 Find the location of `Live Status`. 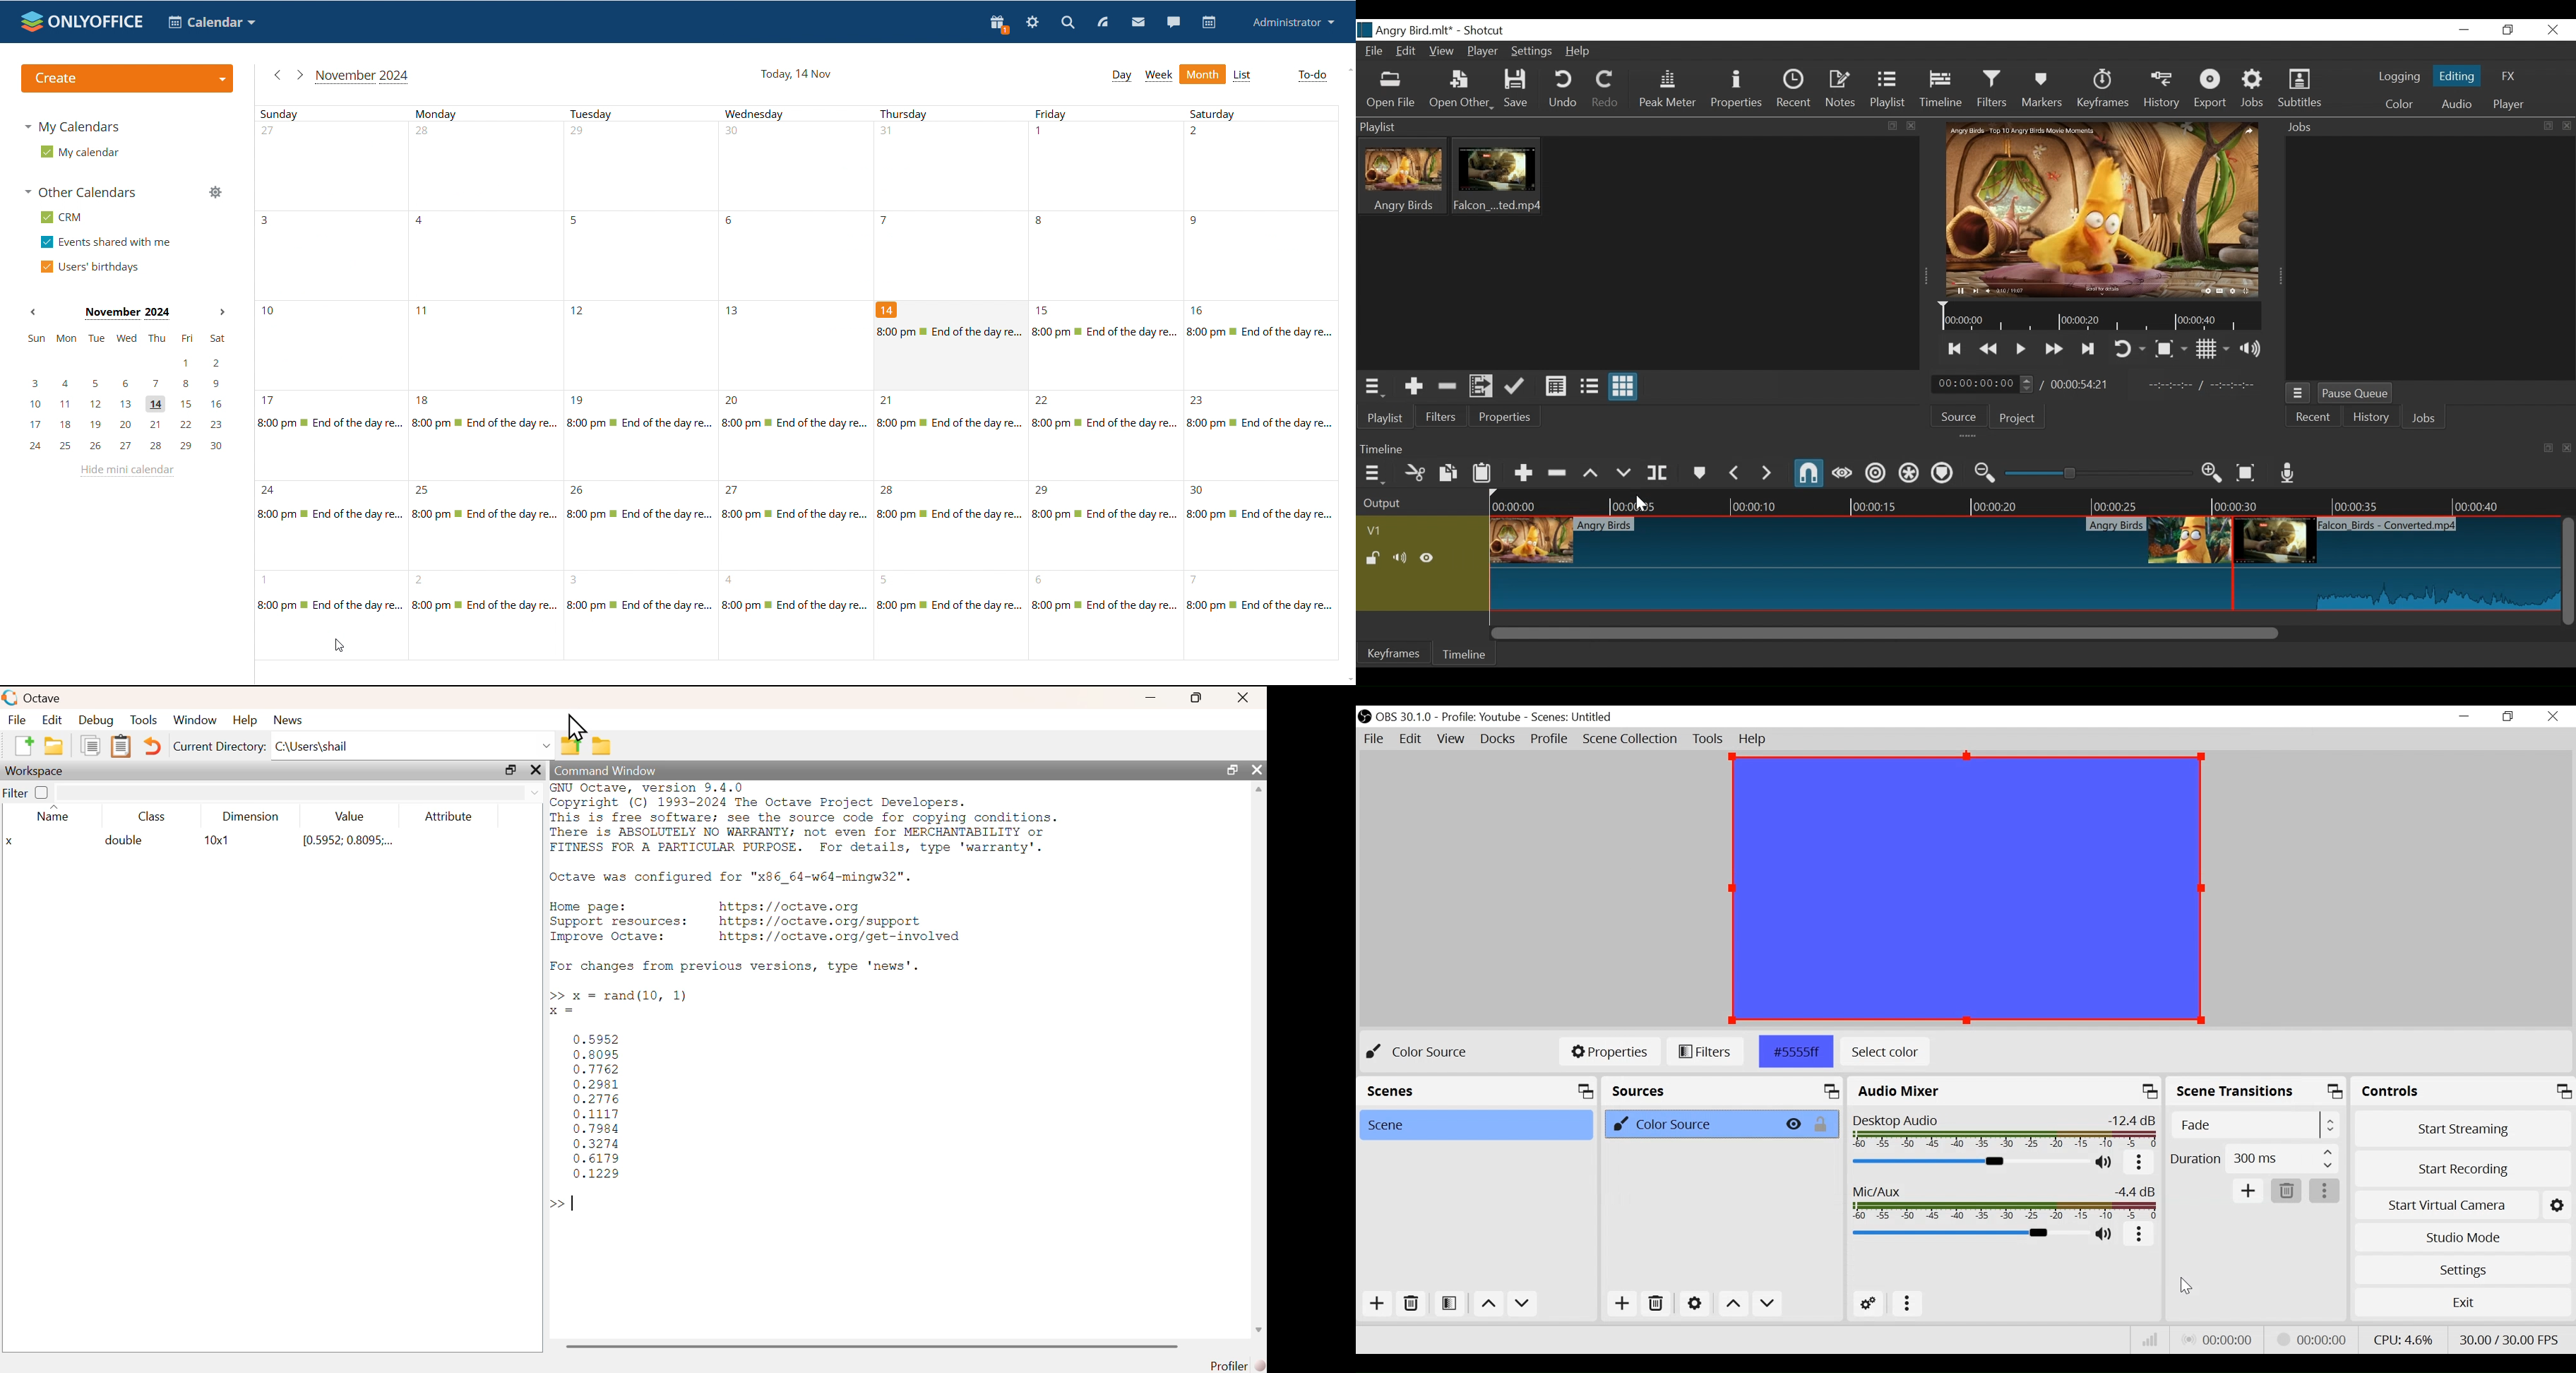

Live Status is located at coordinates (2219, 1338).